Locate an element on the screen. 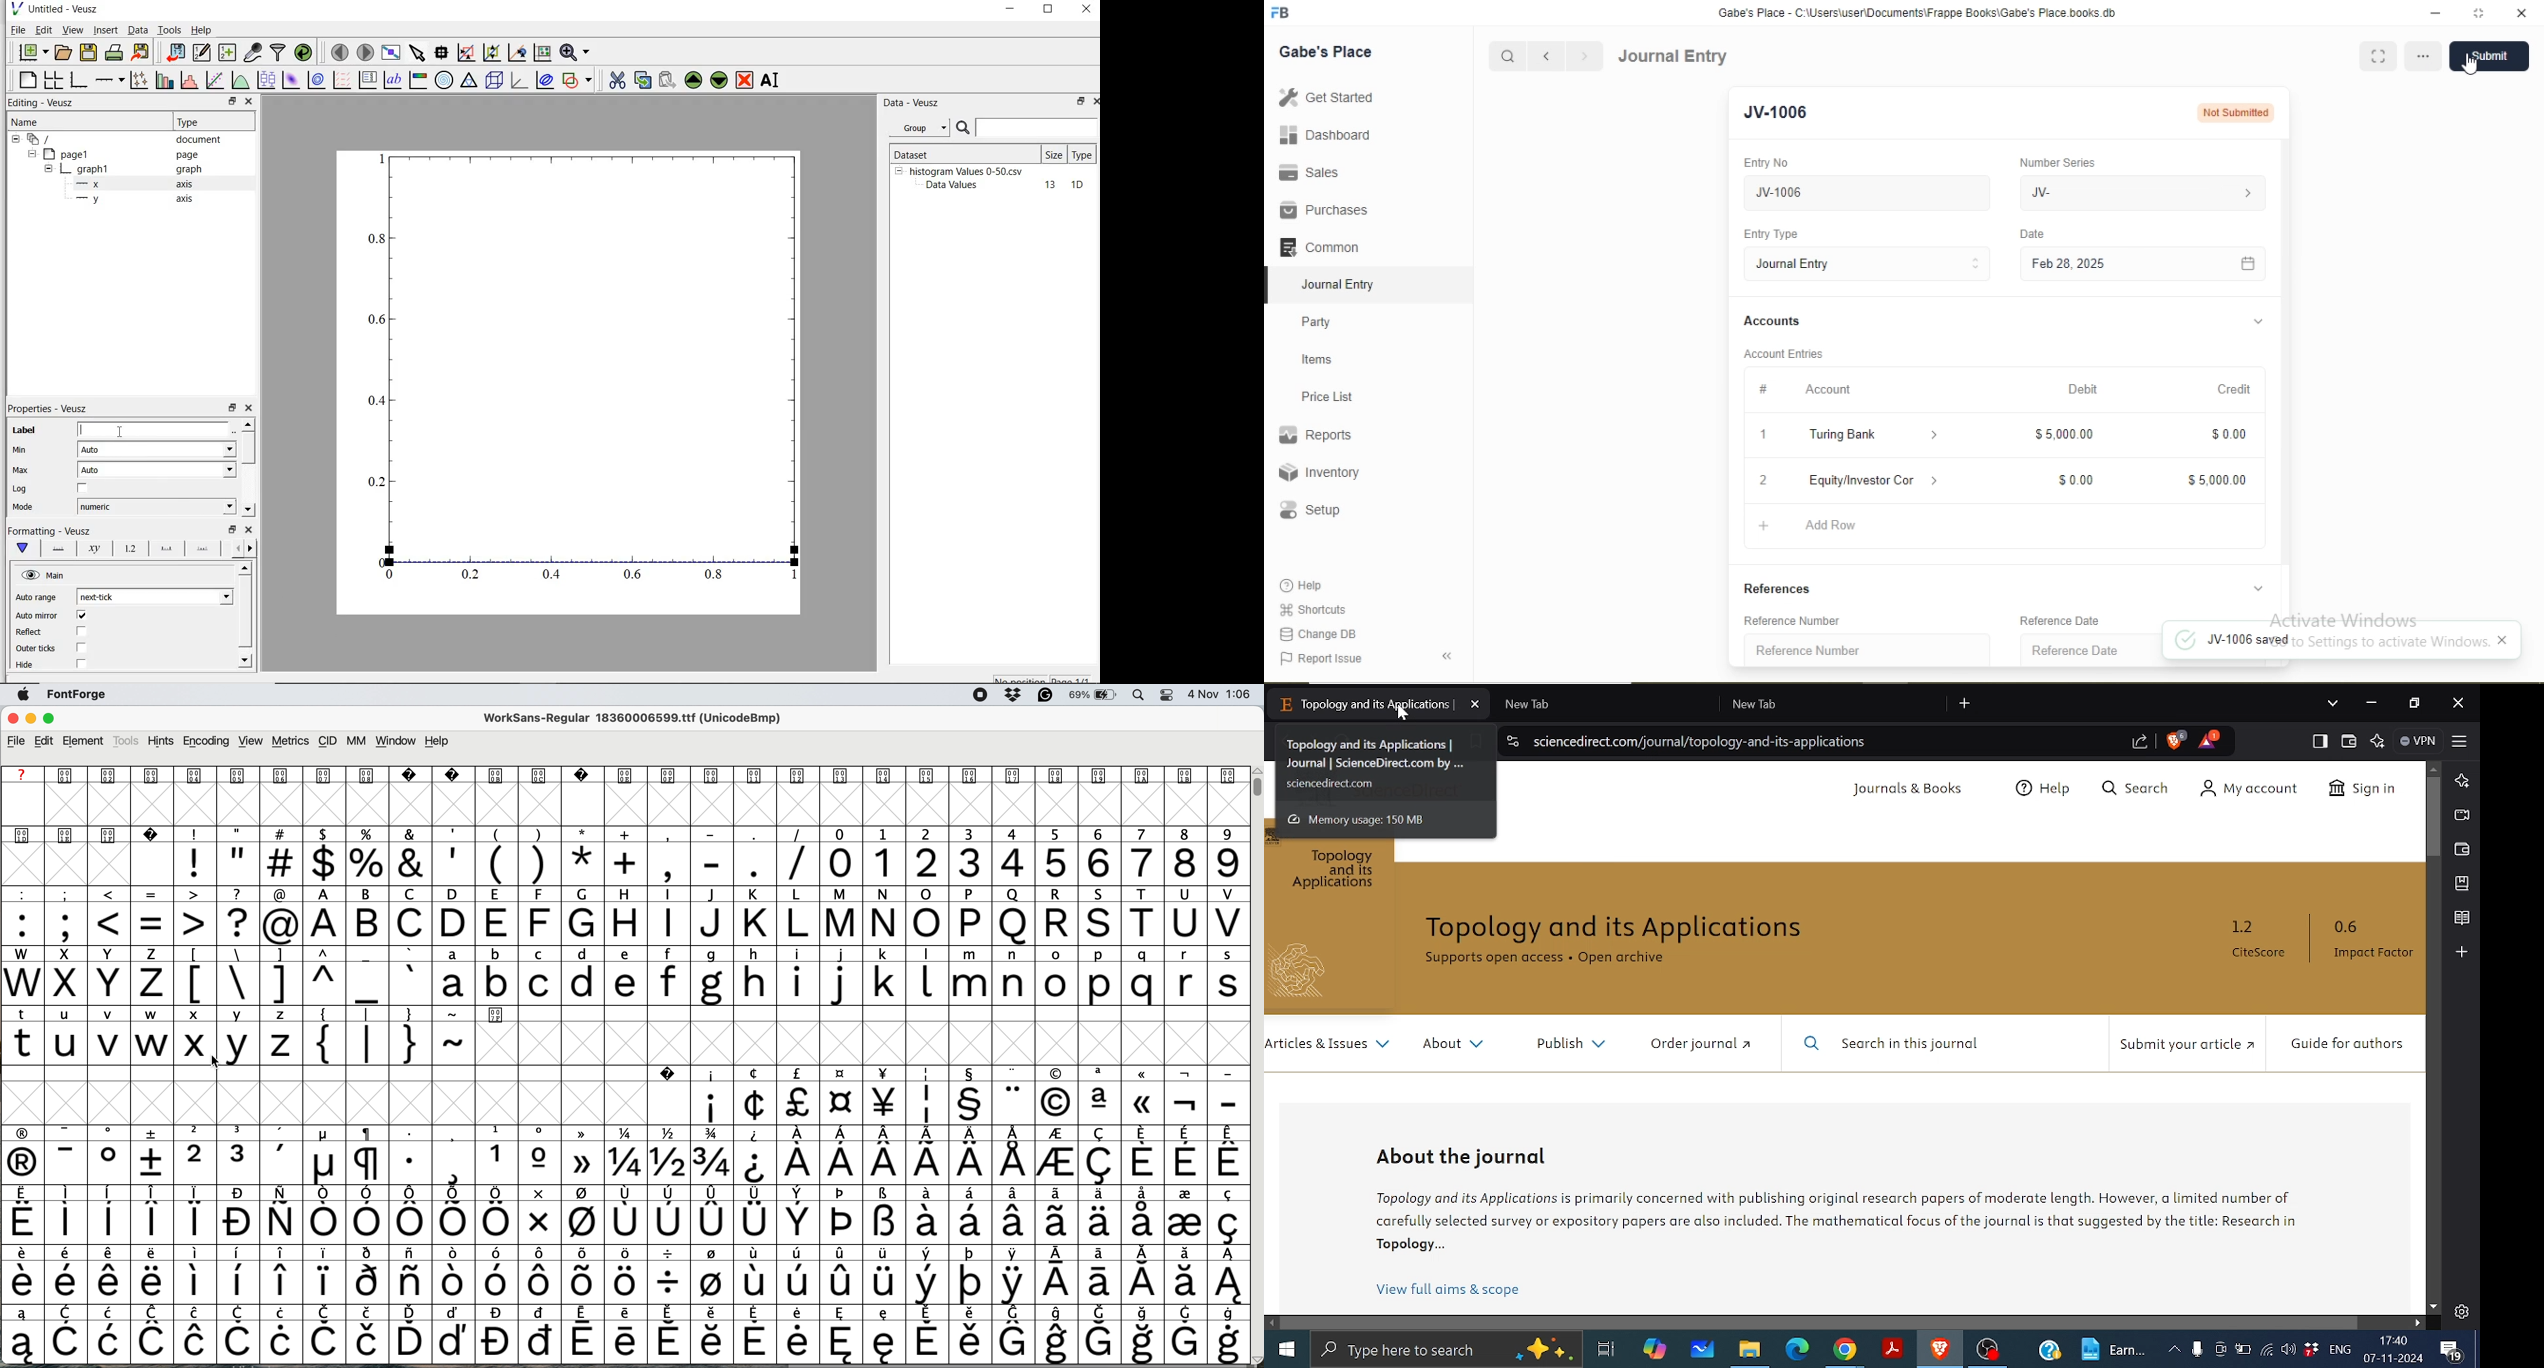 This screenshot has height=1372, width=2548. Accounts is located at coordinates (1772, 320).